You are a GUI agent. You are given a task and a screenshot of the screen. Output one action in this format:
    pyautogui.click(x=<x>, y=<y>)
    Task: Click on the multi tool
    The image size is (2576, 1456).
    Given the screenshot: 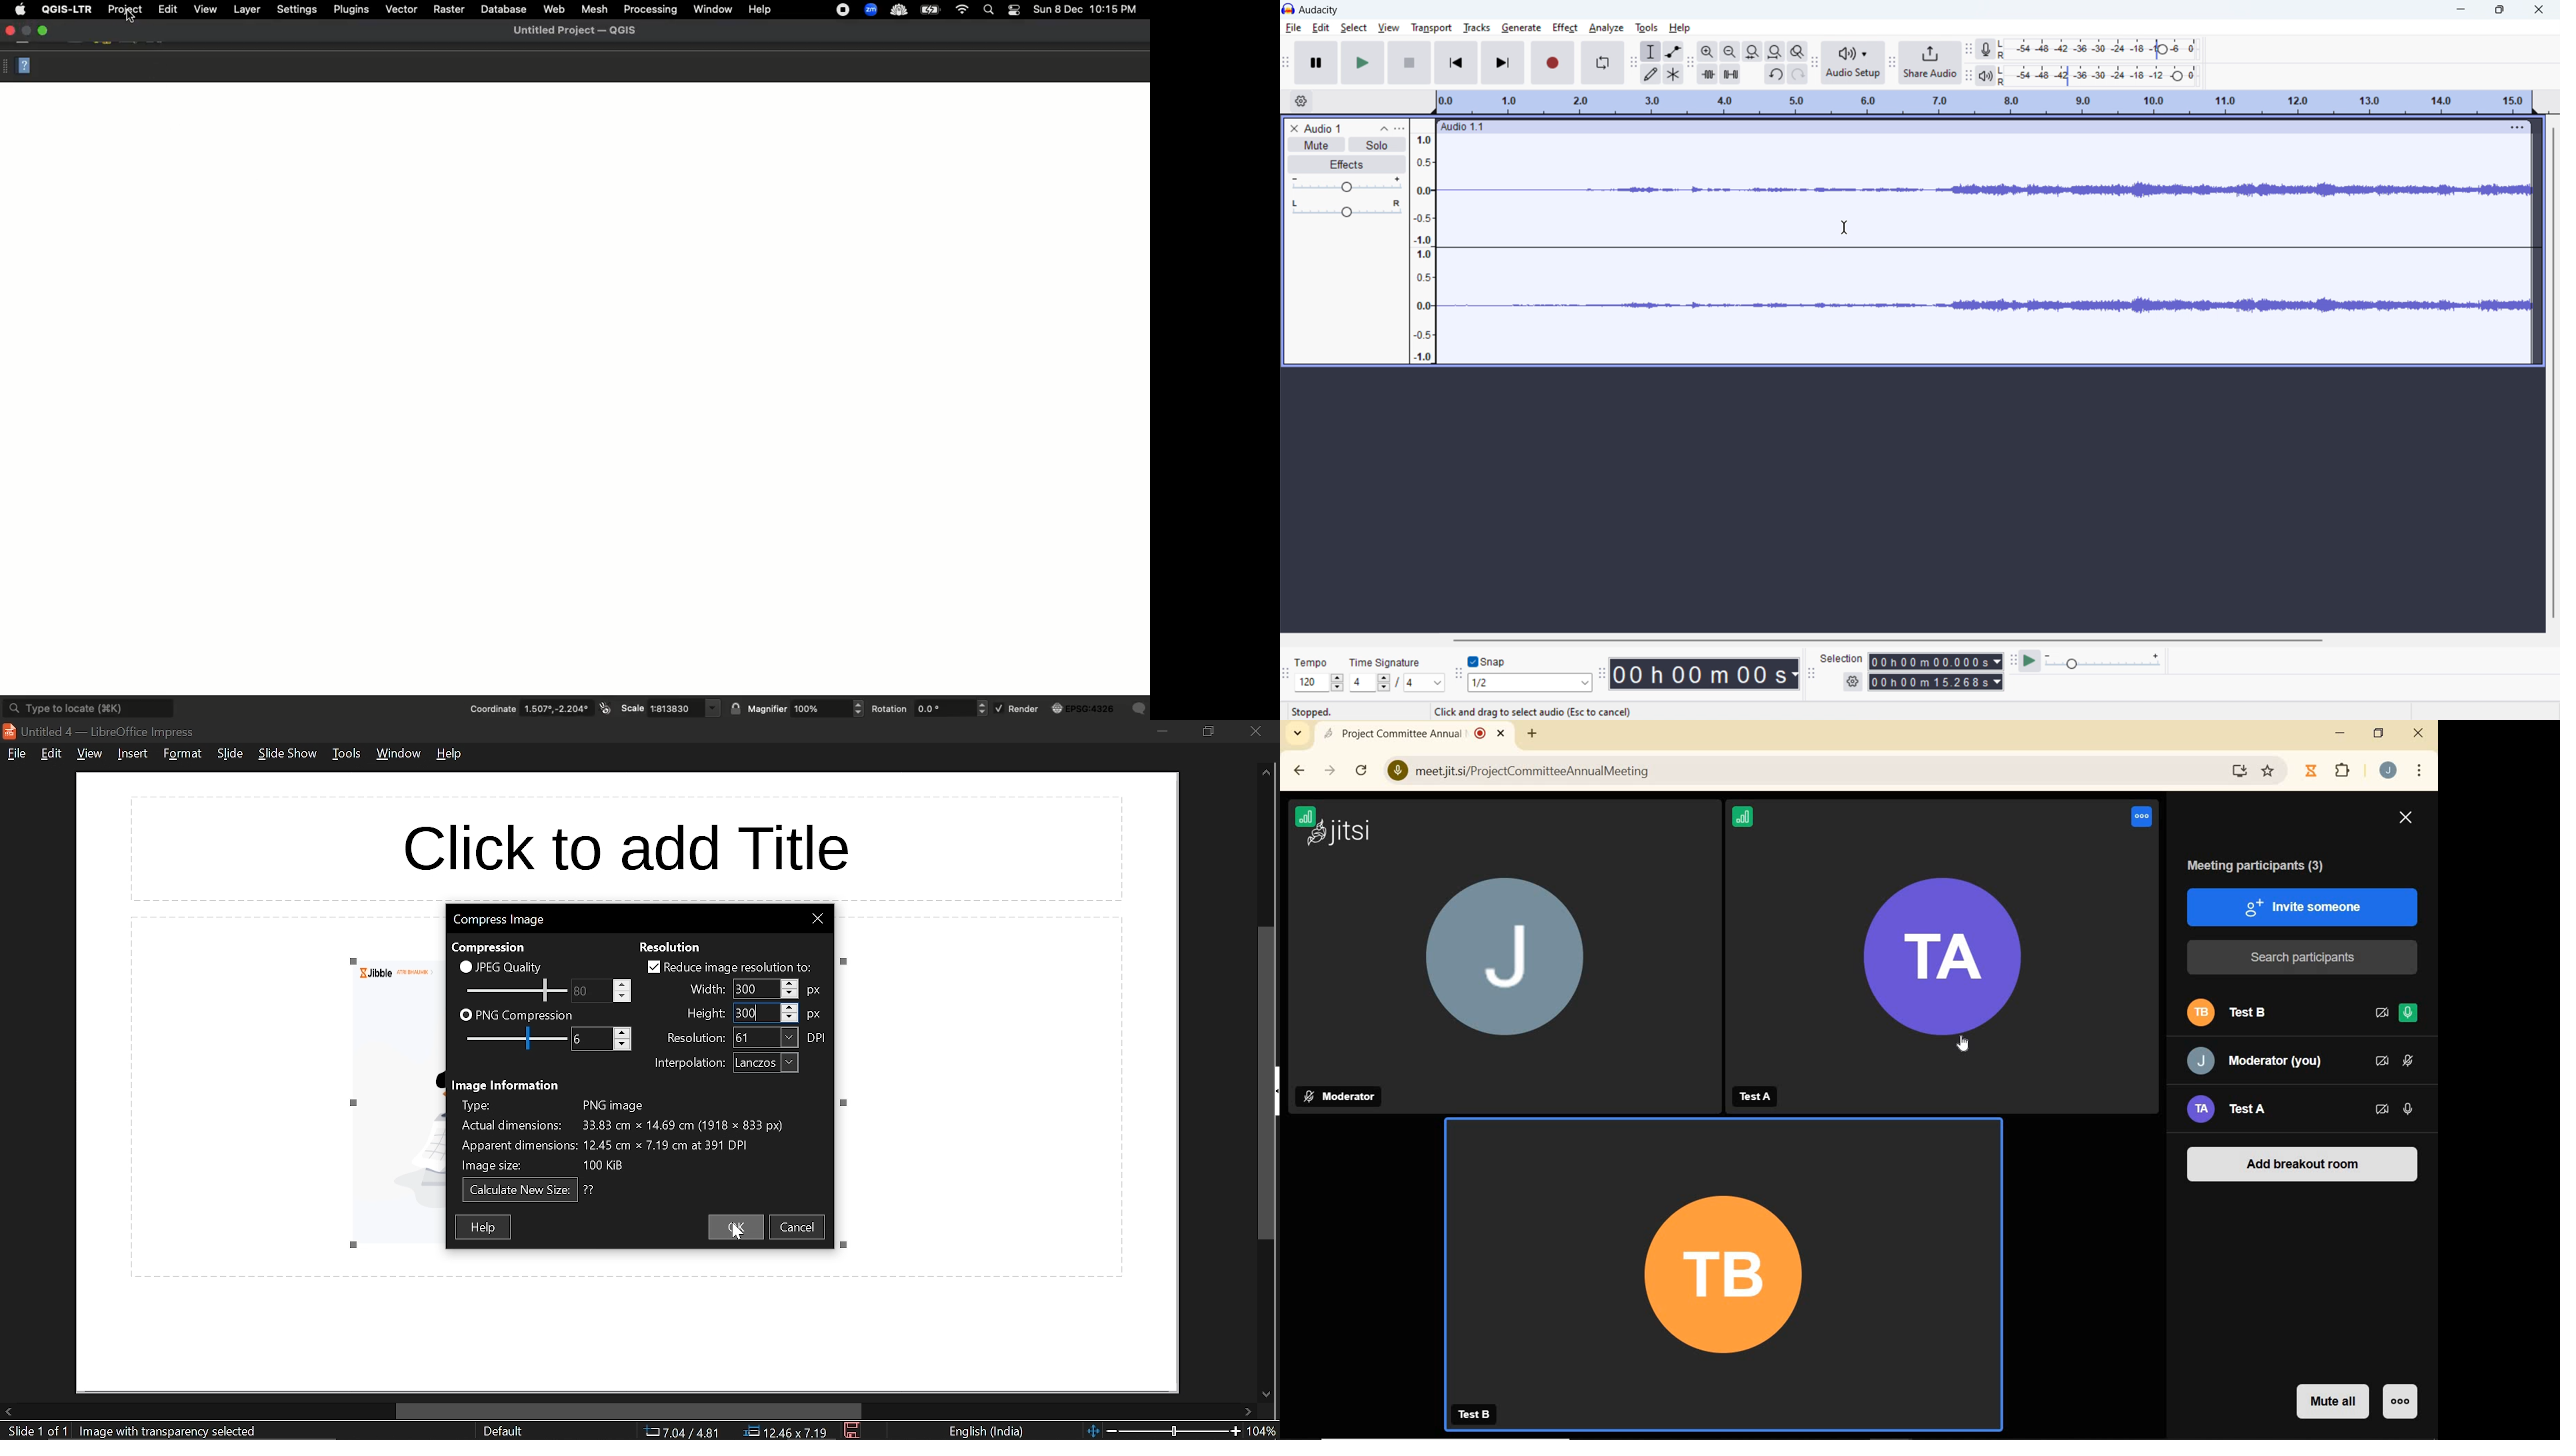 What is the action you would take?
    pyautogui.click(x=1673, y=73)
    